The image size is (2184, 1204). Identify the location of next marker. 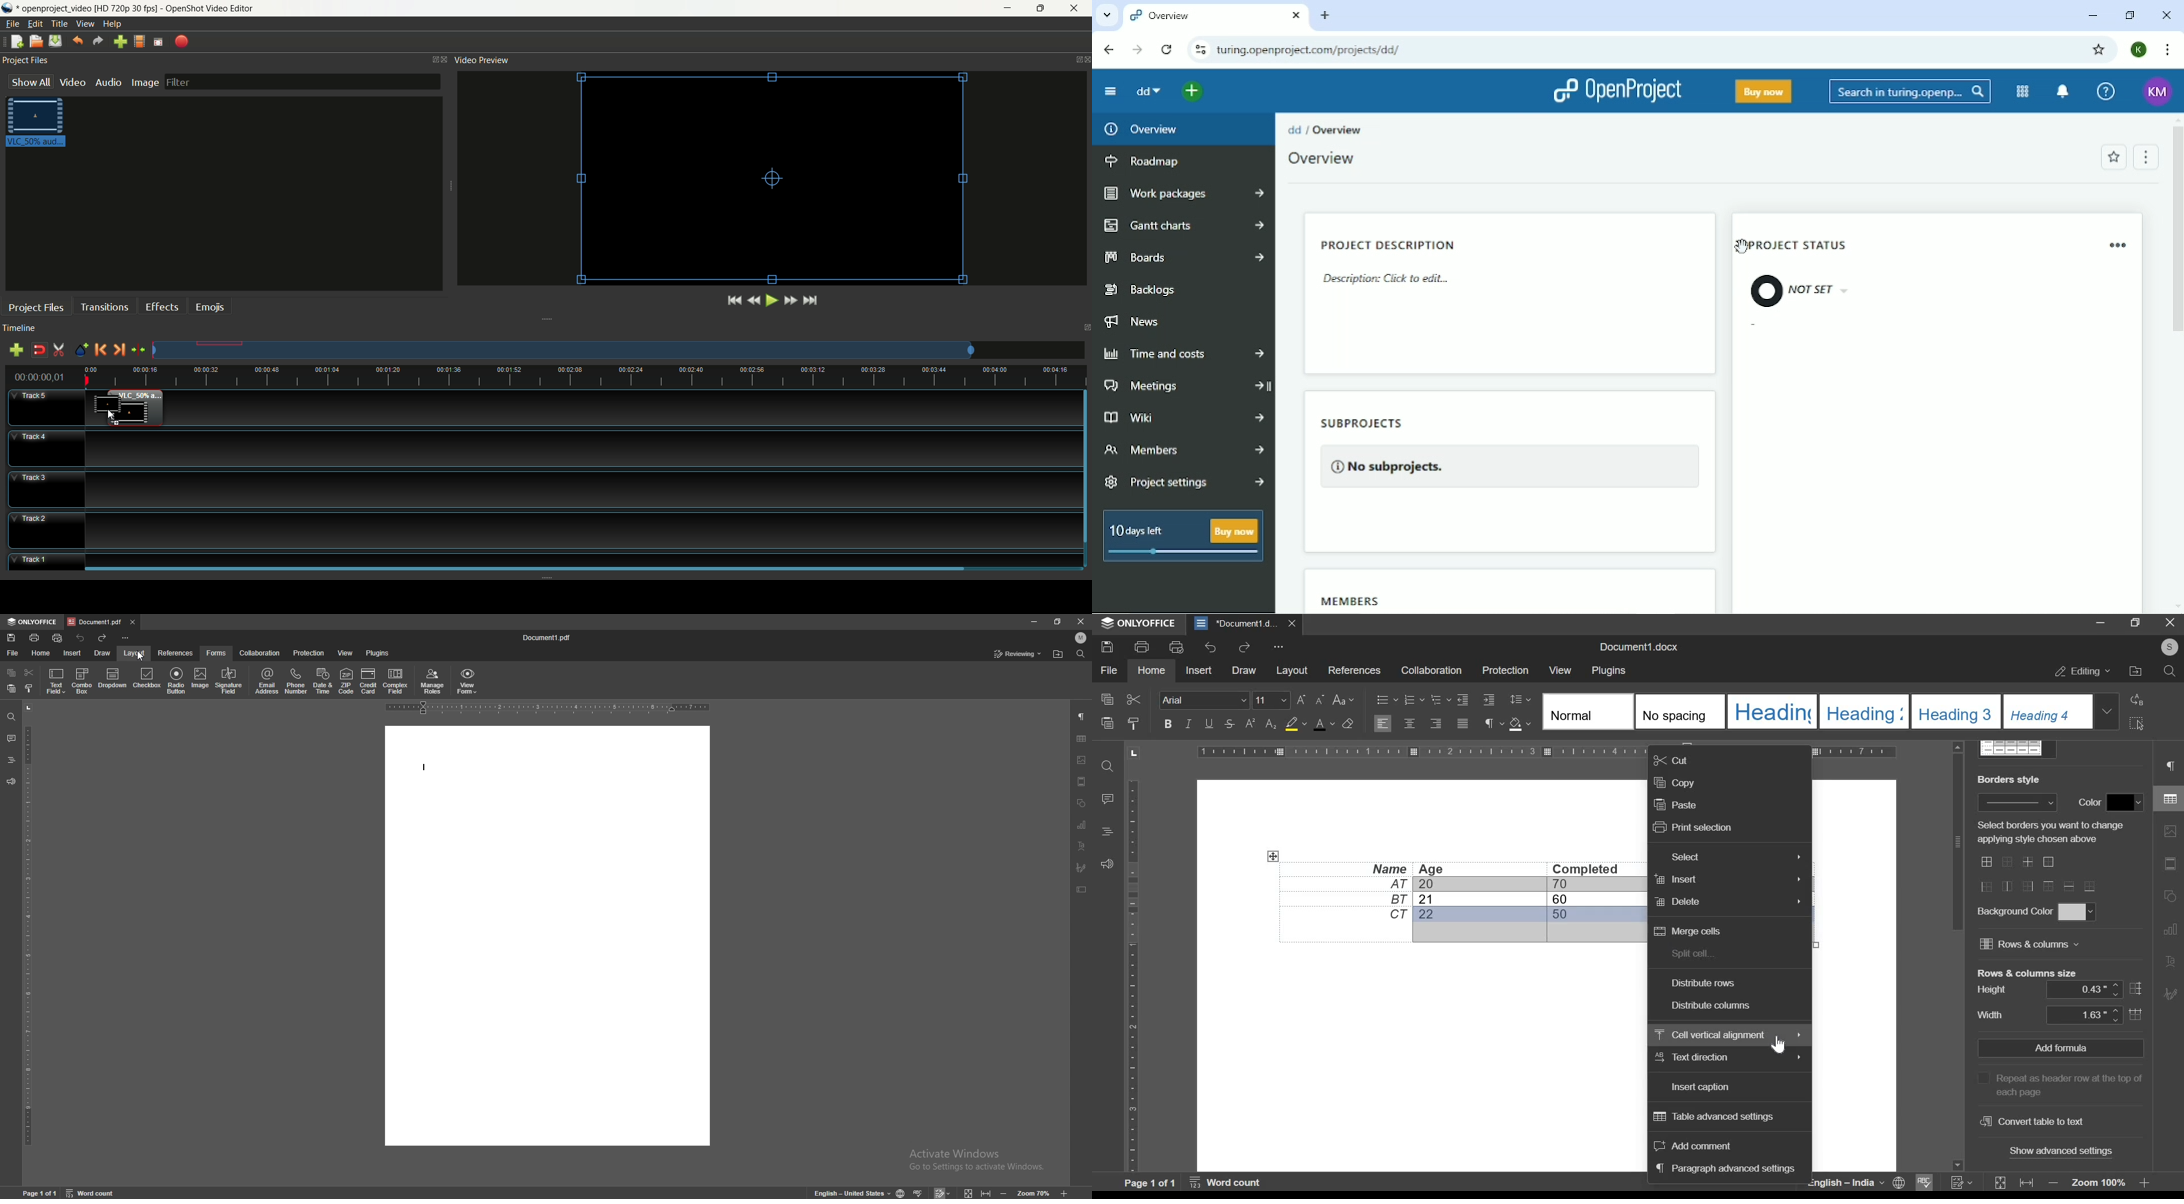
(119, 350).